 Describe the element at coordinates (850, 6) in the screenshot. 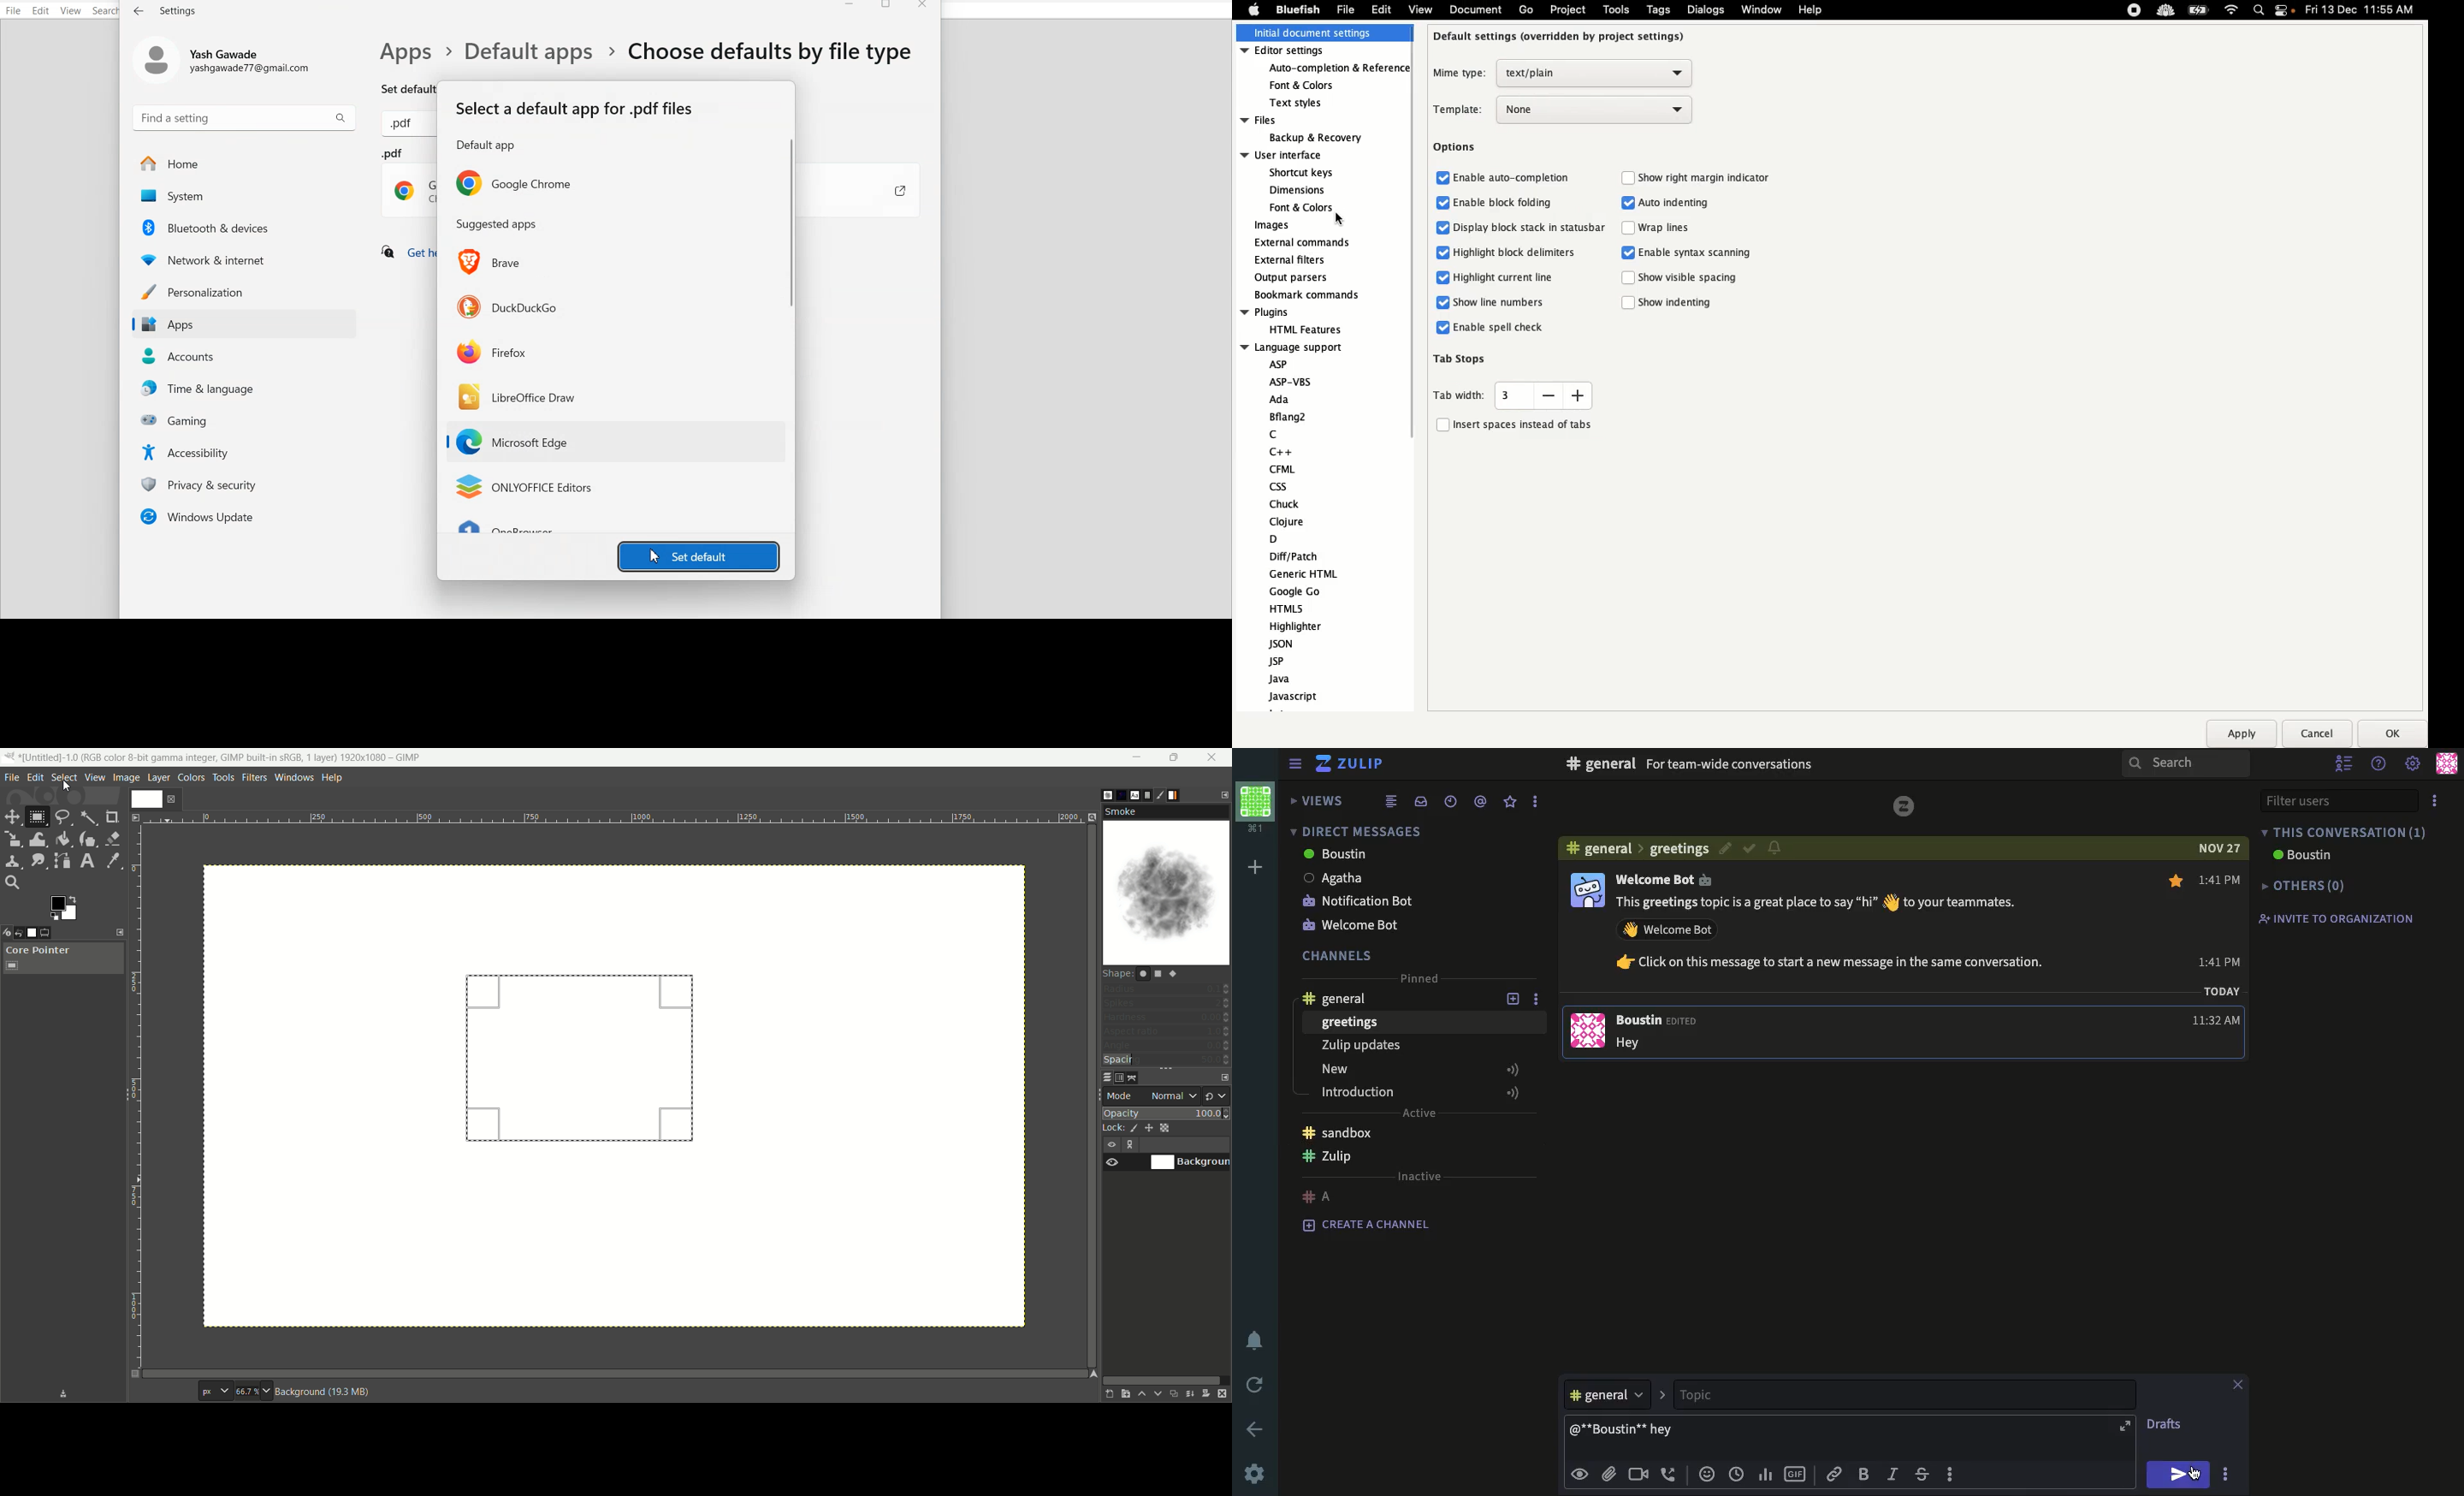

I see `Minimize` at that location.